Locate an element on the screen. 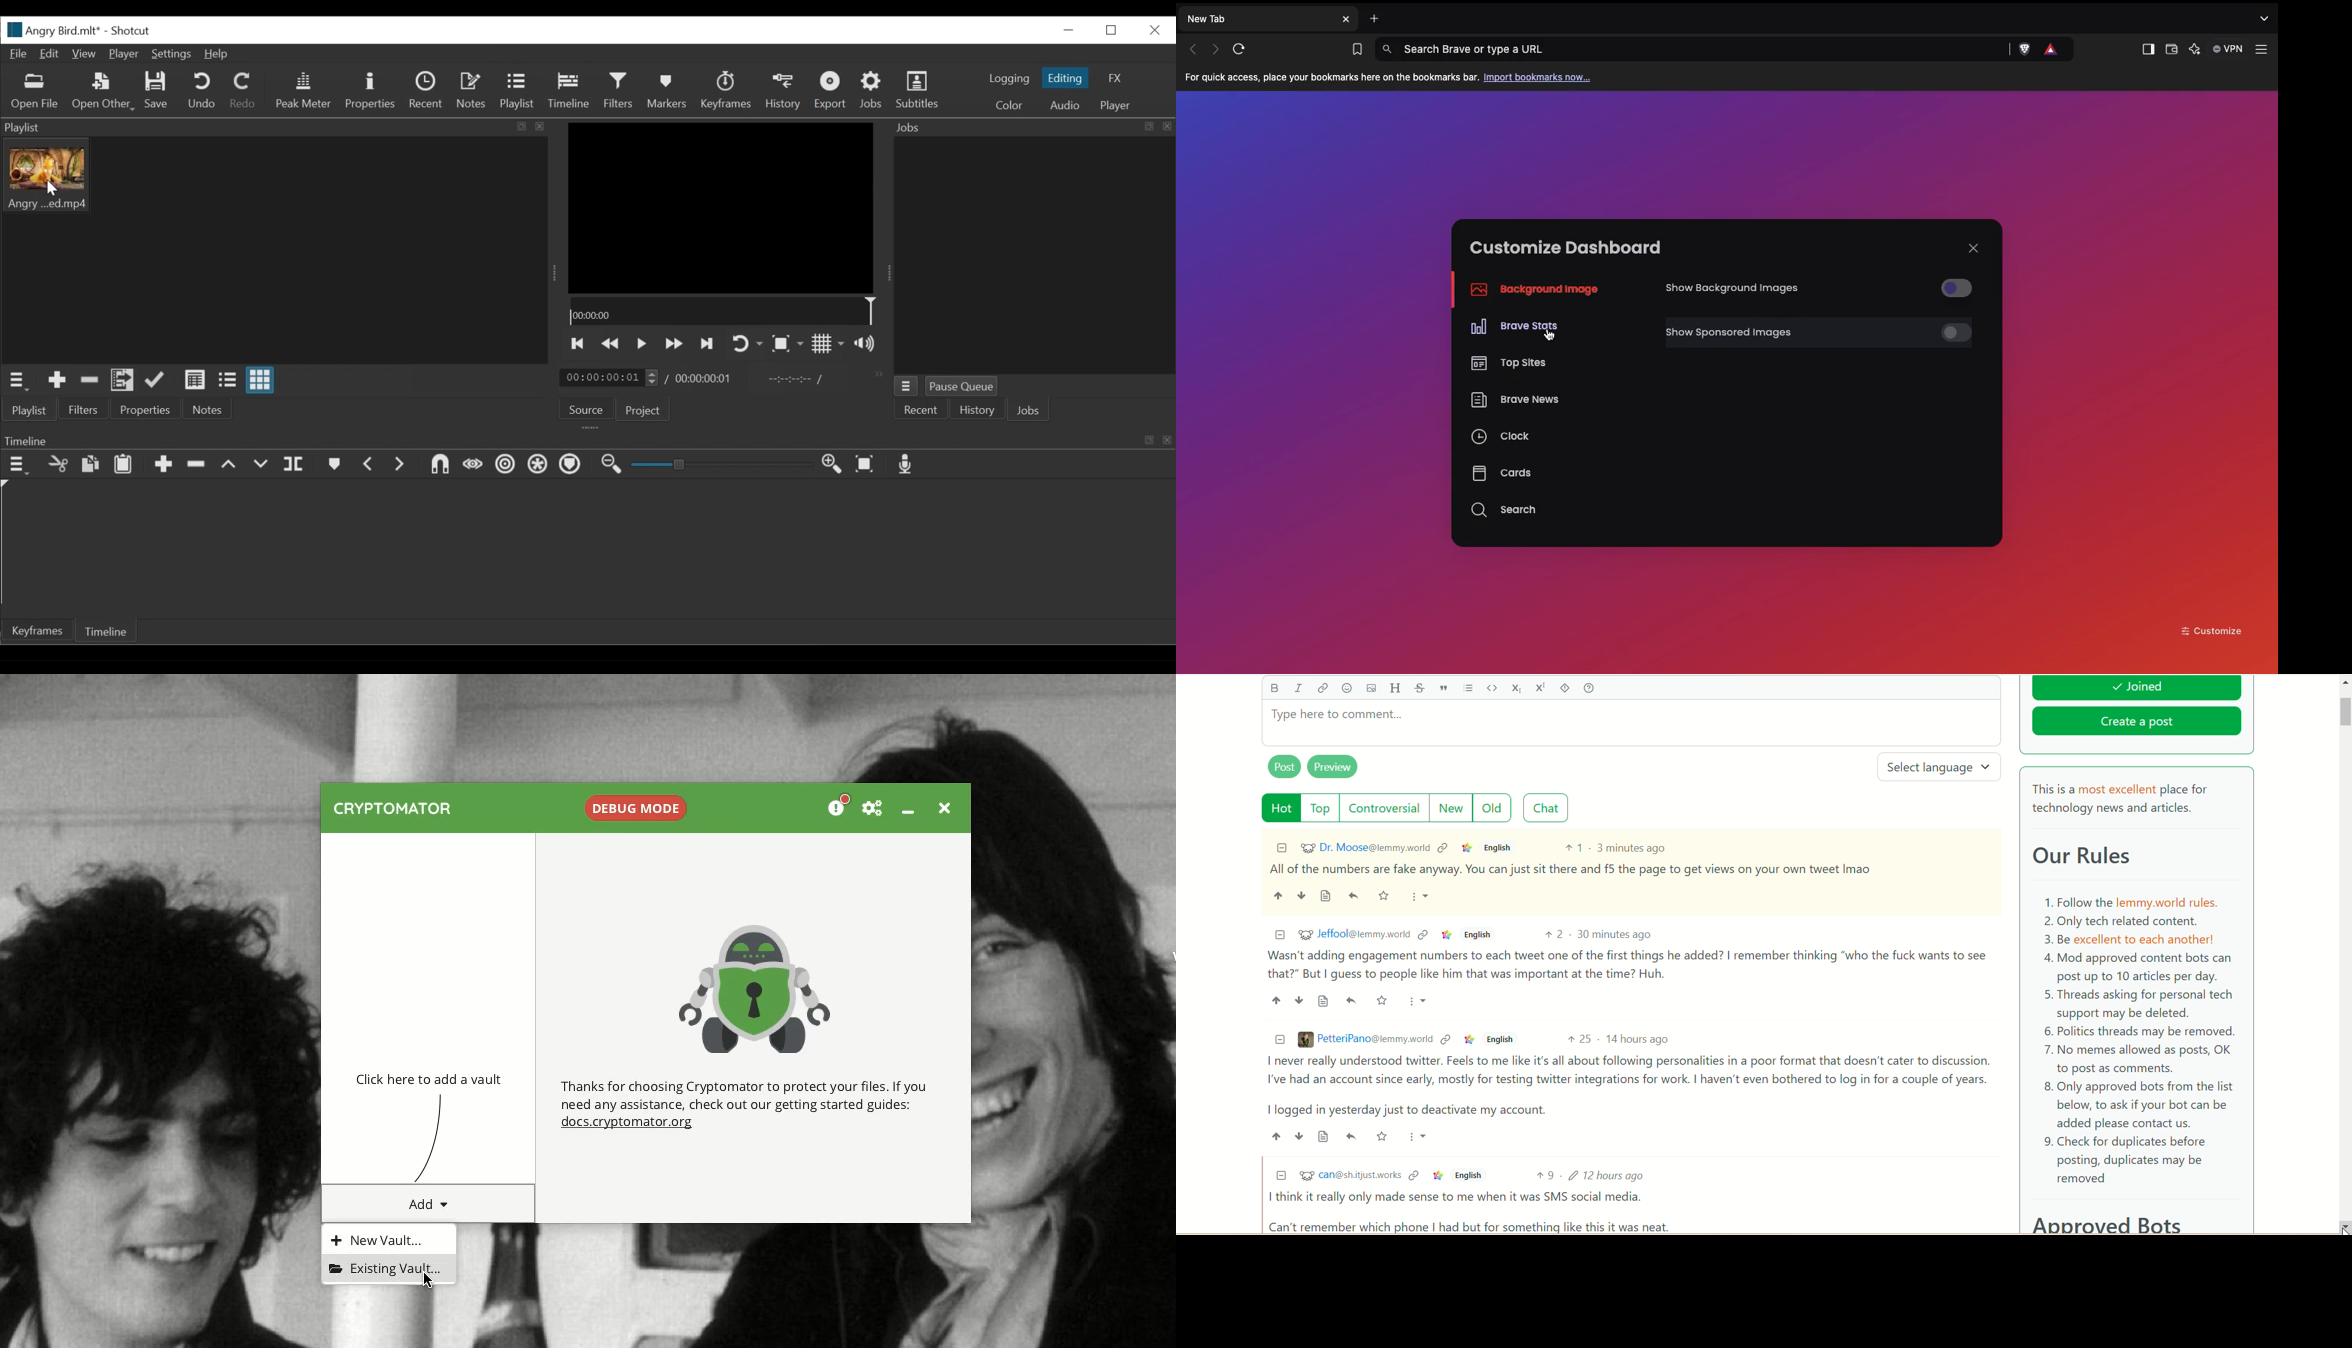  Player is located at coordinates (123, 55).